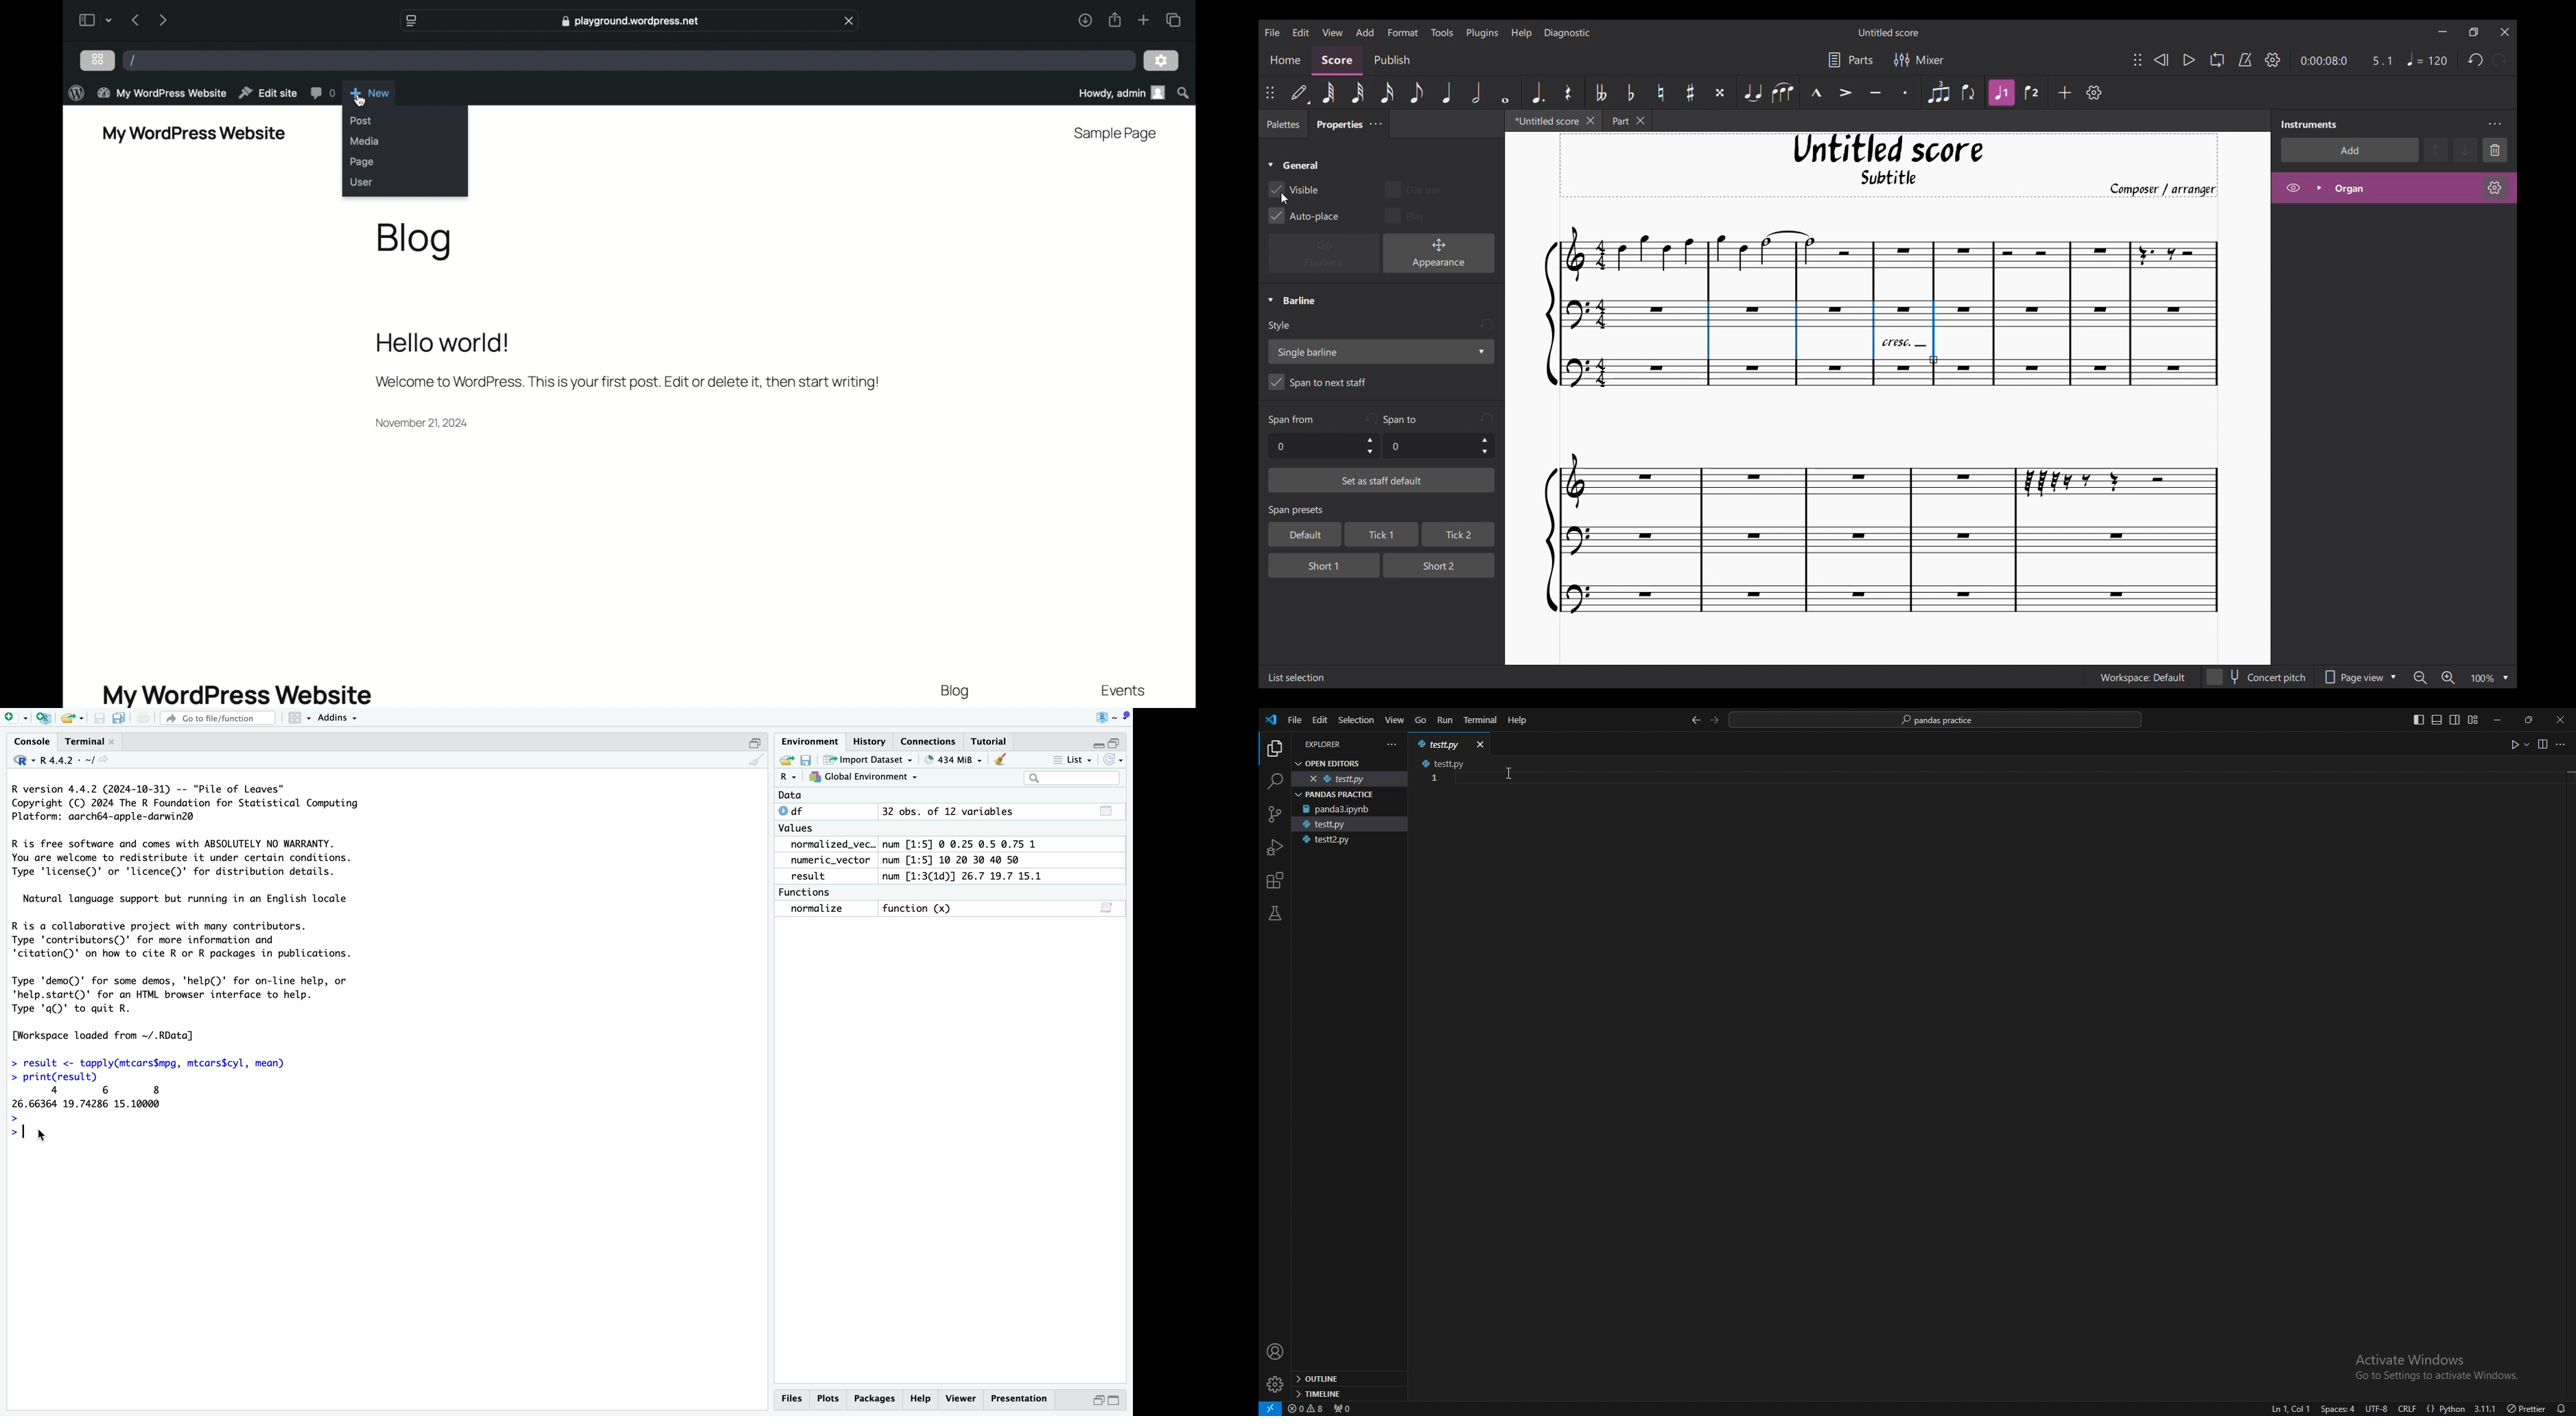 This screenshot has width=2576, height=1428. Describe the element at coordinates (218, 718) in the screenshot. I see `Go to file/function` at that location.